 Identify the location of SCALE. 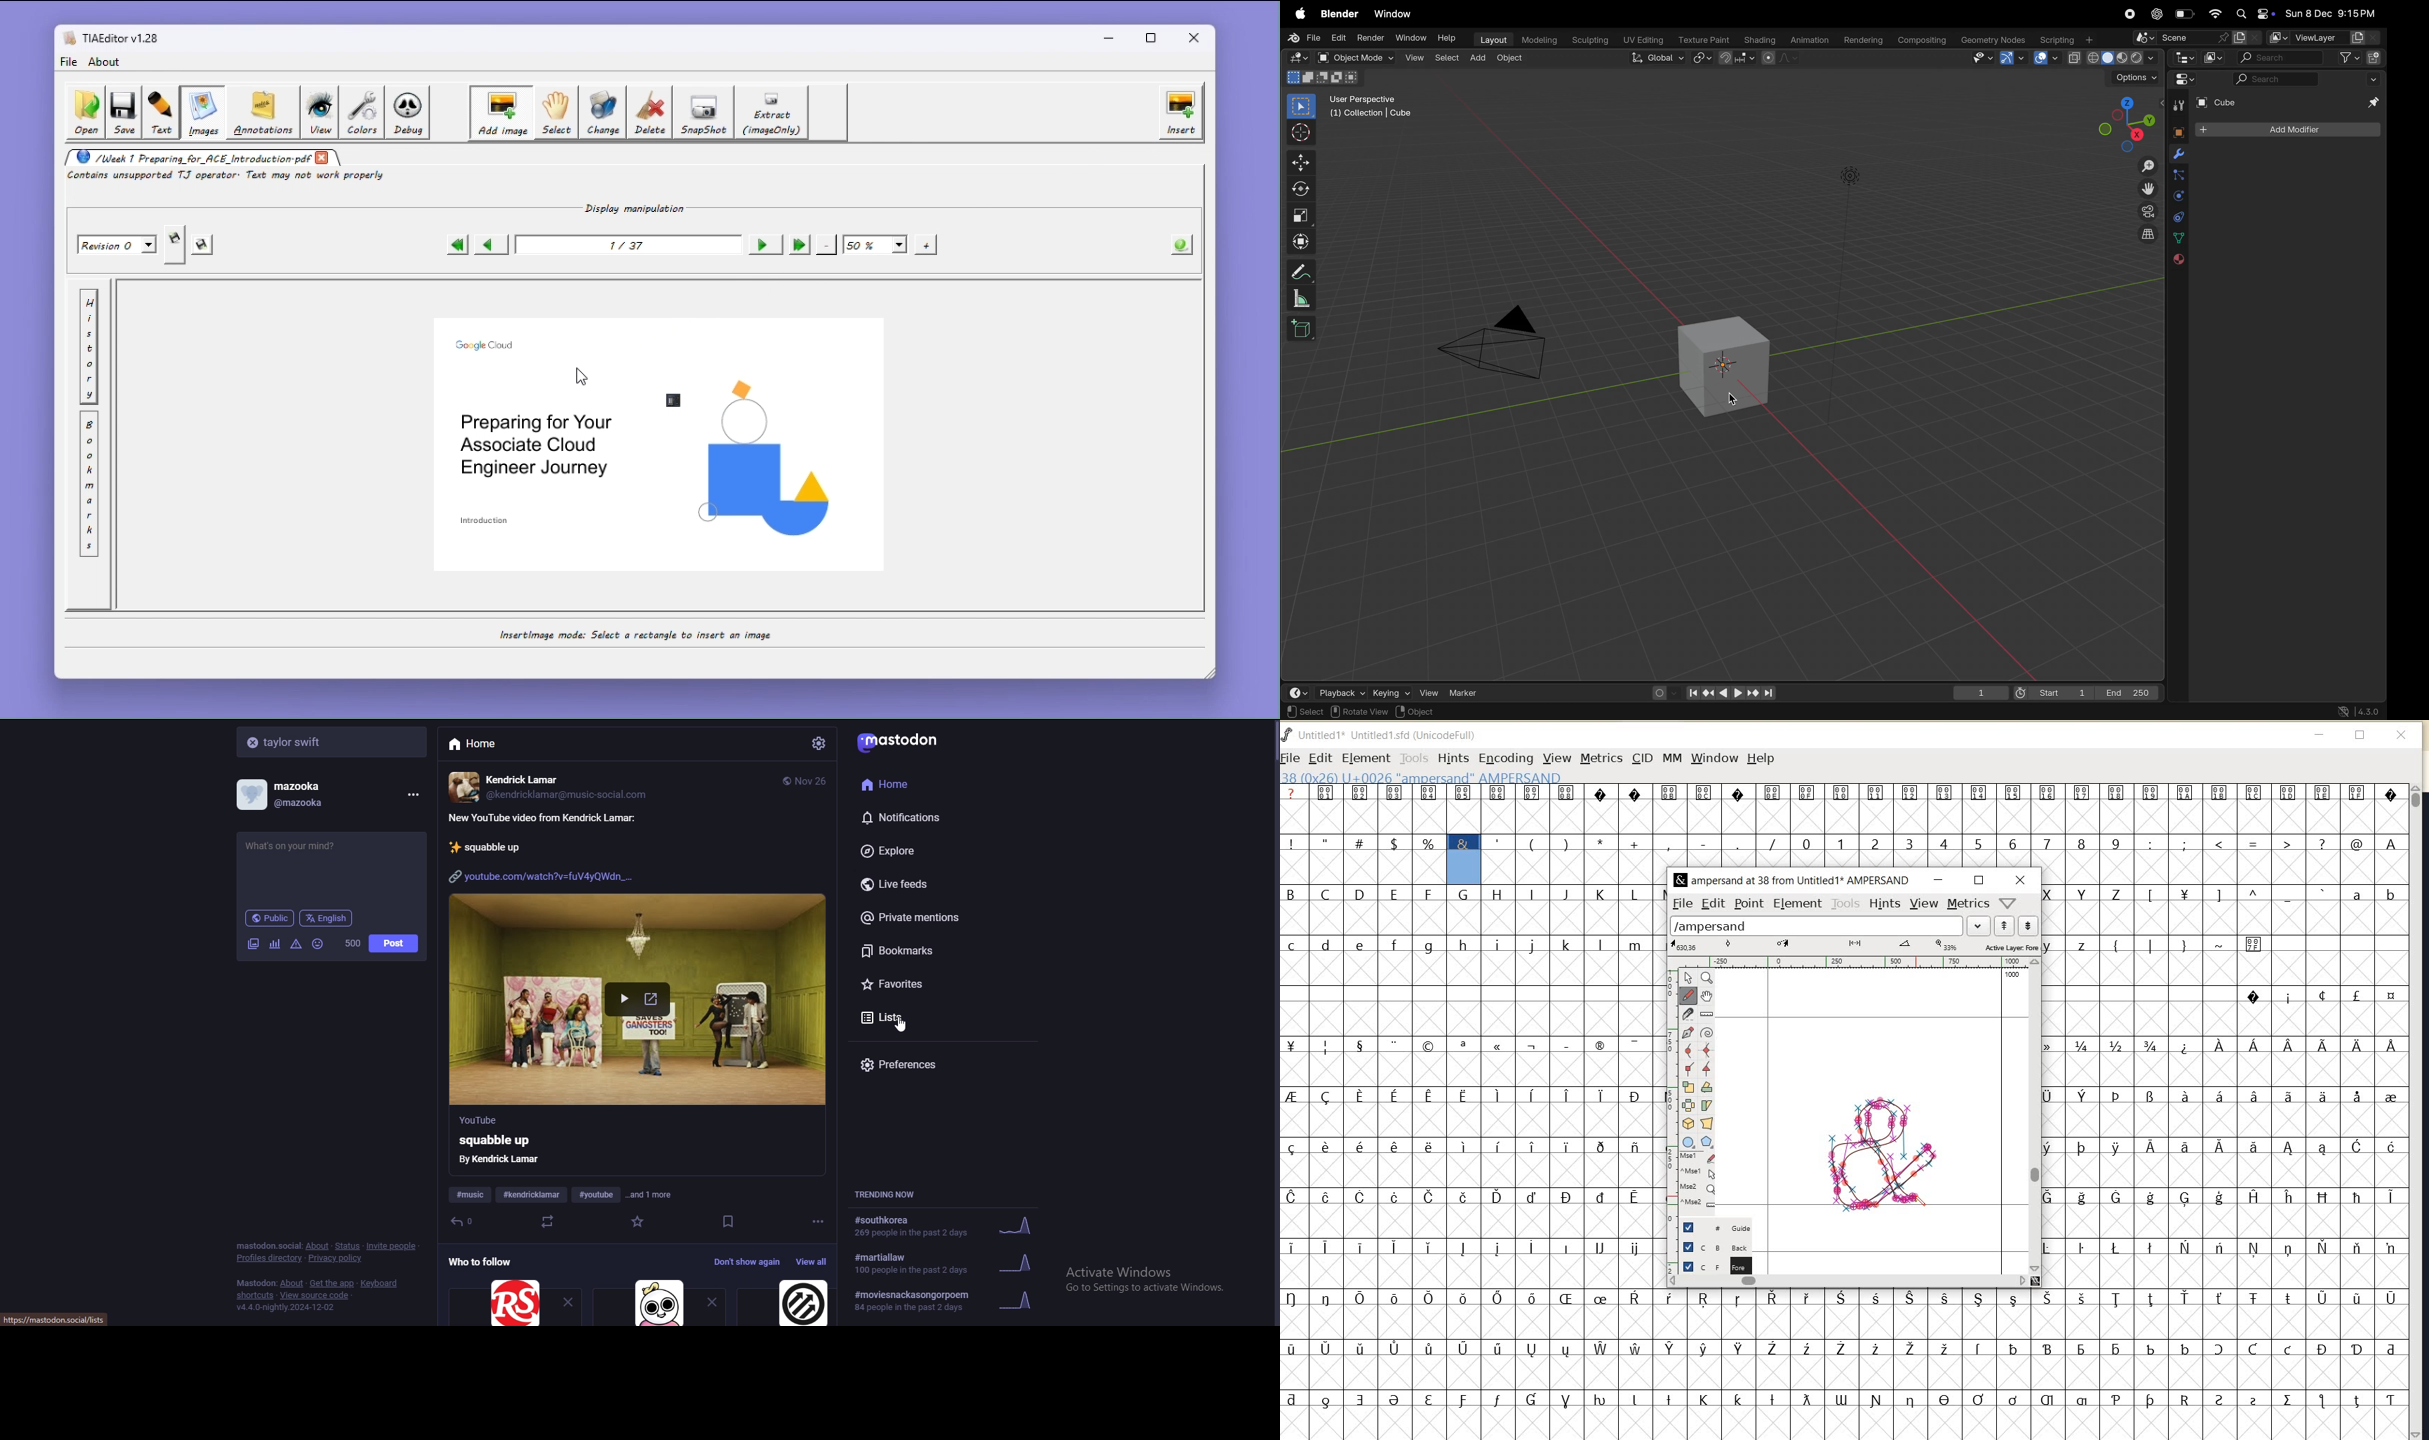
(1669, 1093).